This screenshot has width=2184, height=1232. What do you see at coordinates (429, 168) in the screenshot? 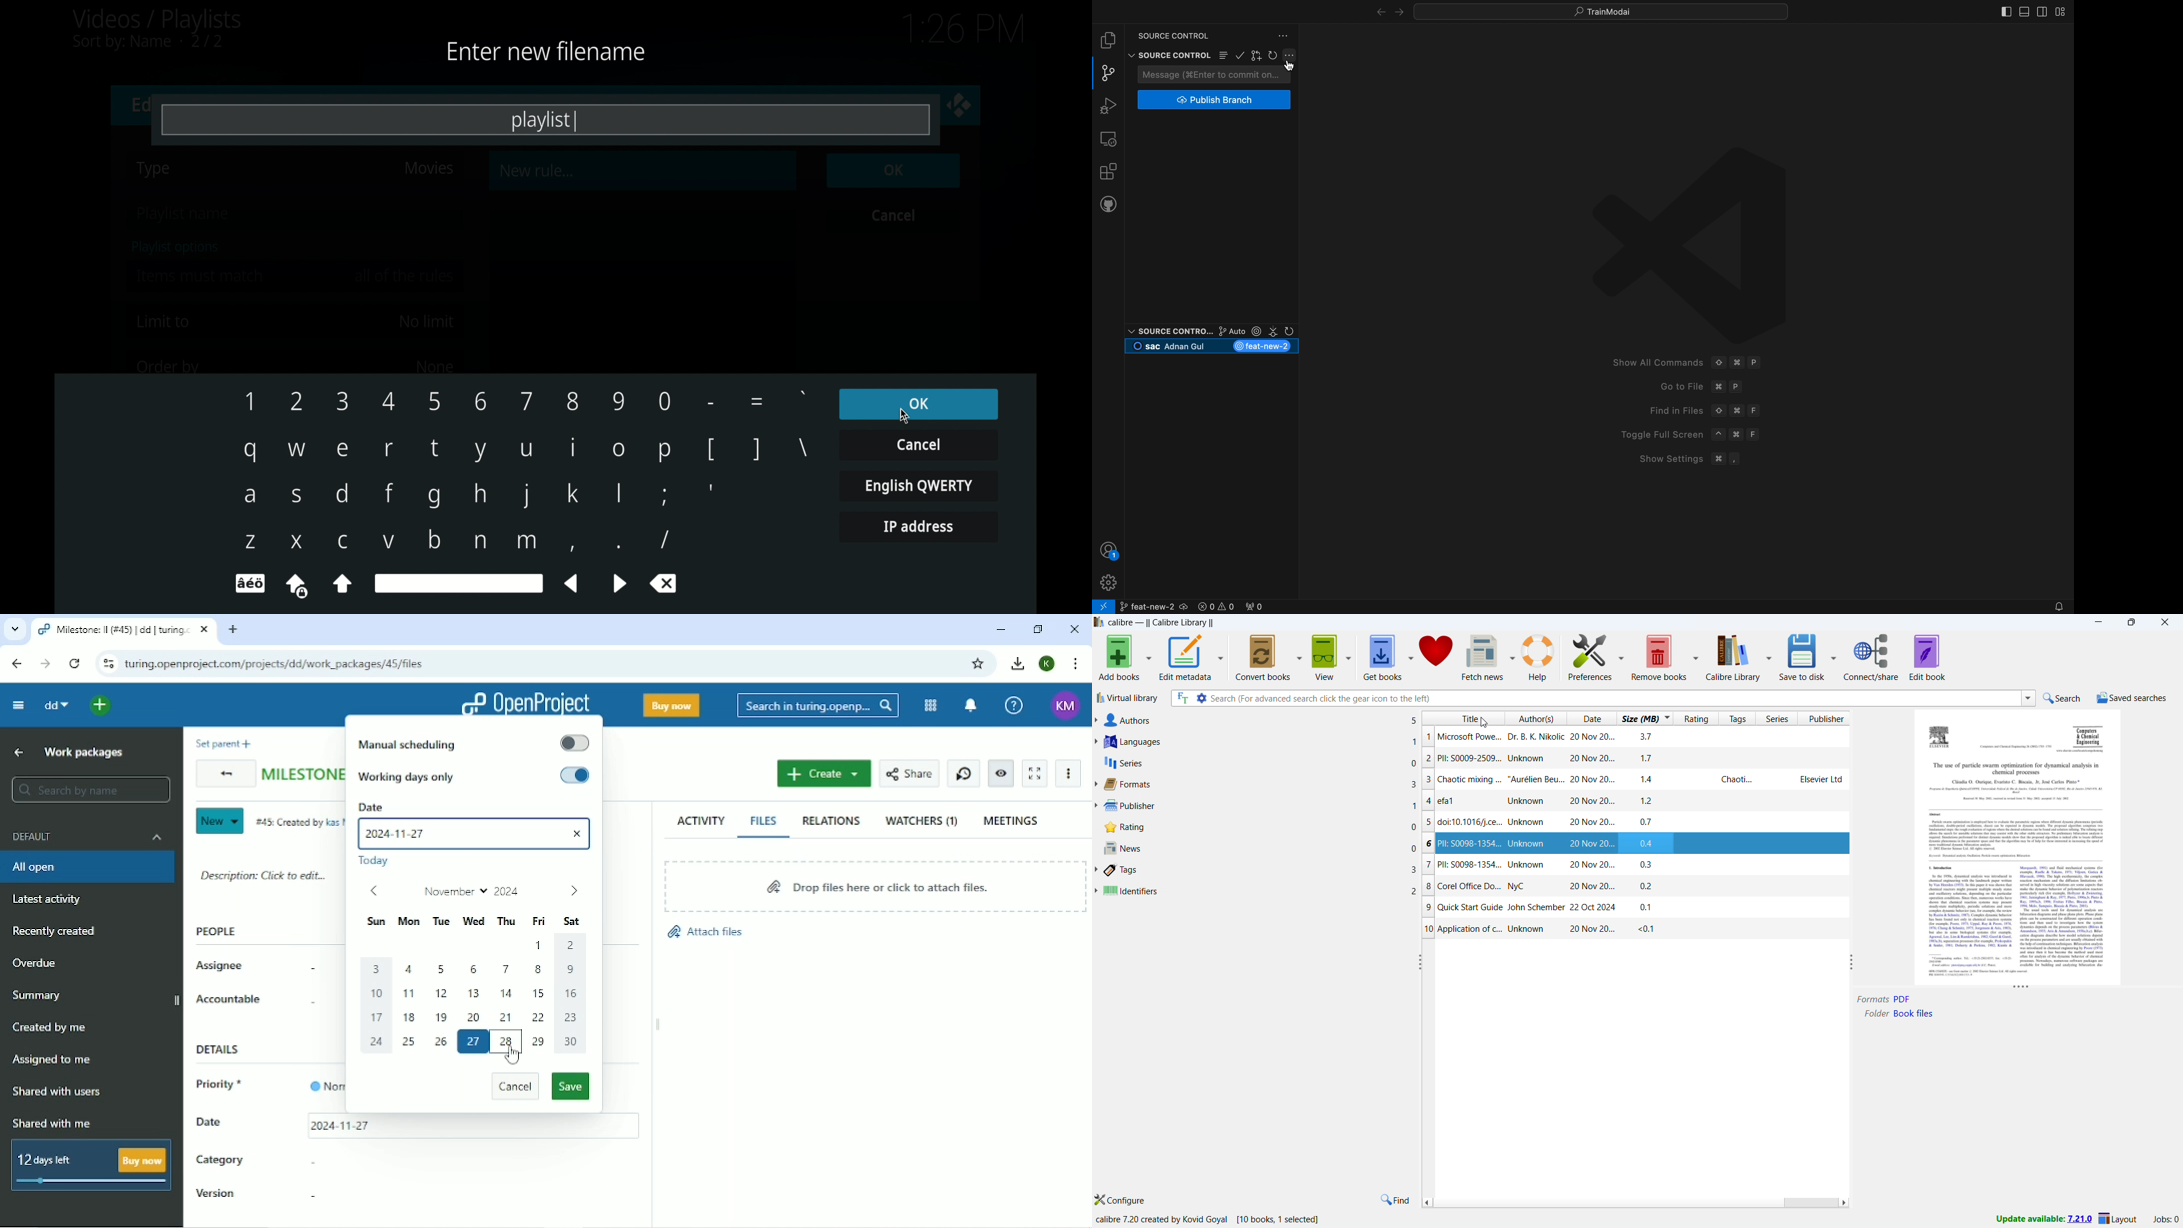
I see `movies` at bounding box center [429, 168].